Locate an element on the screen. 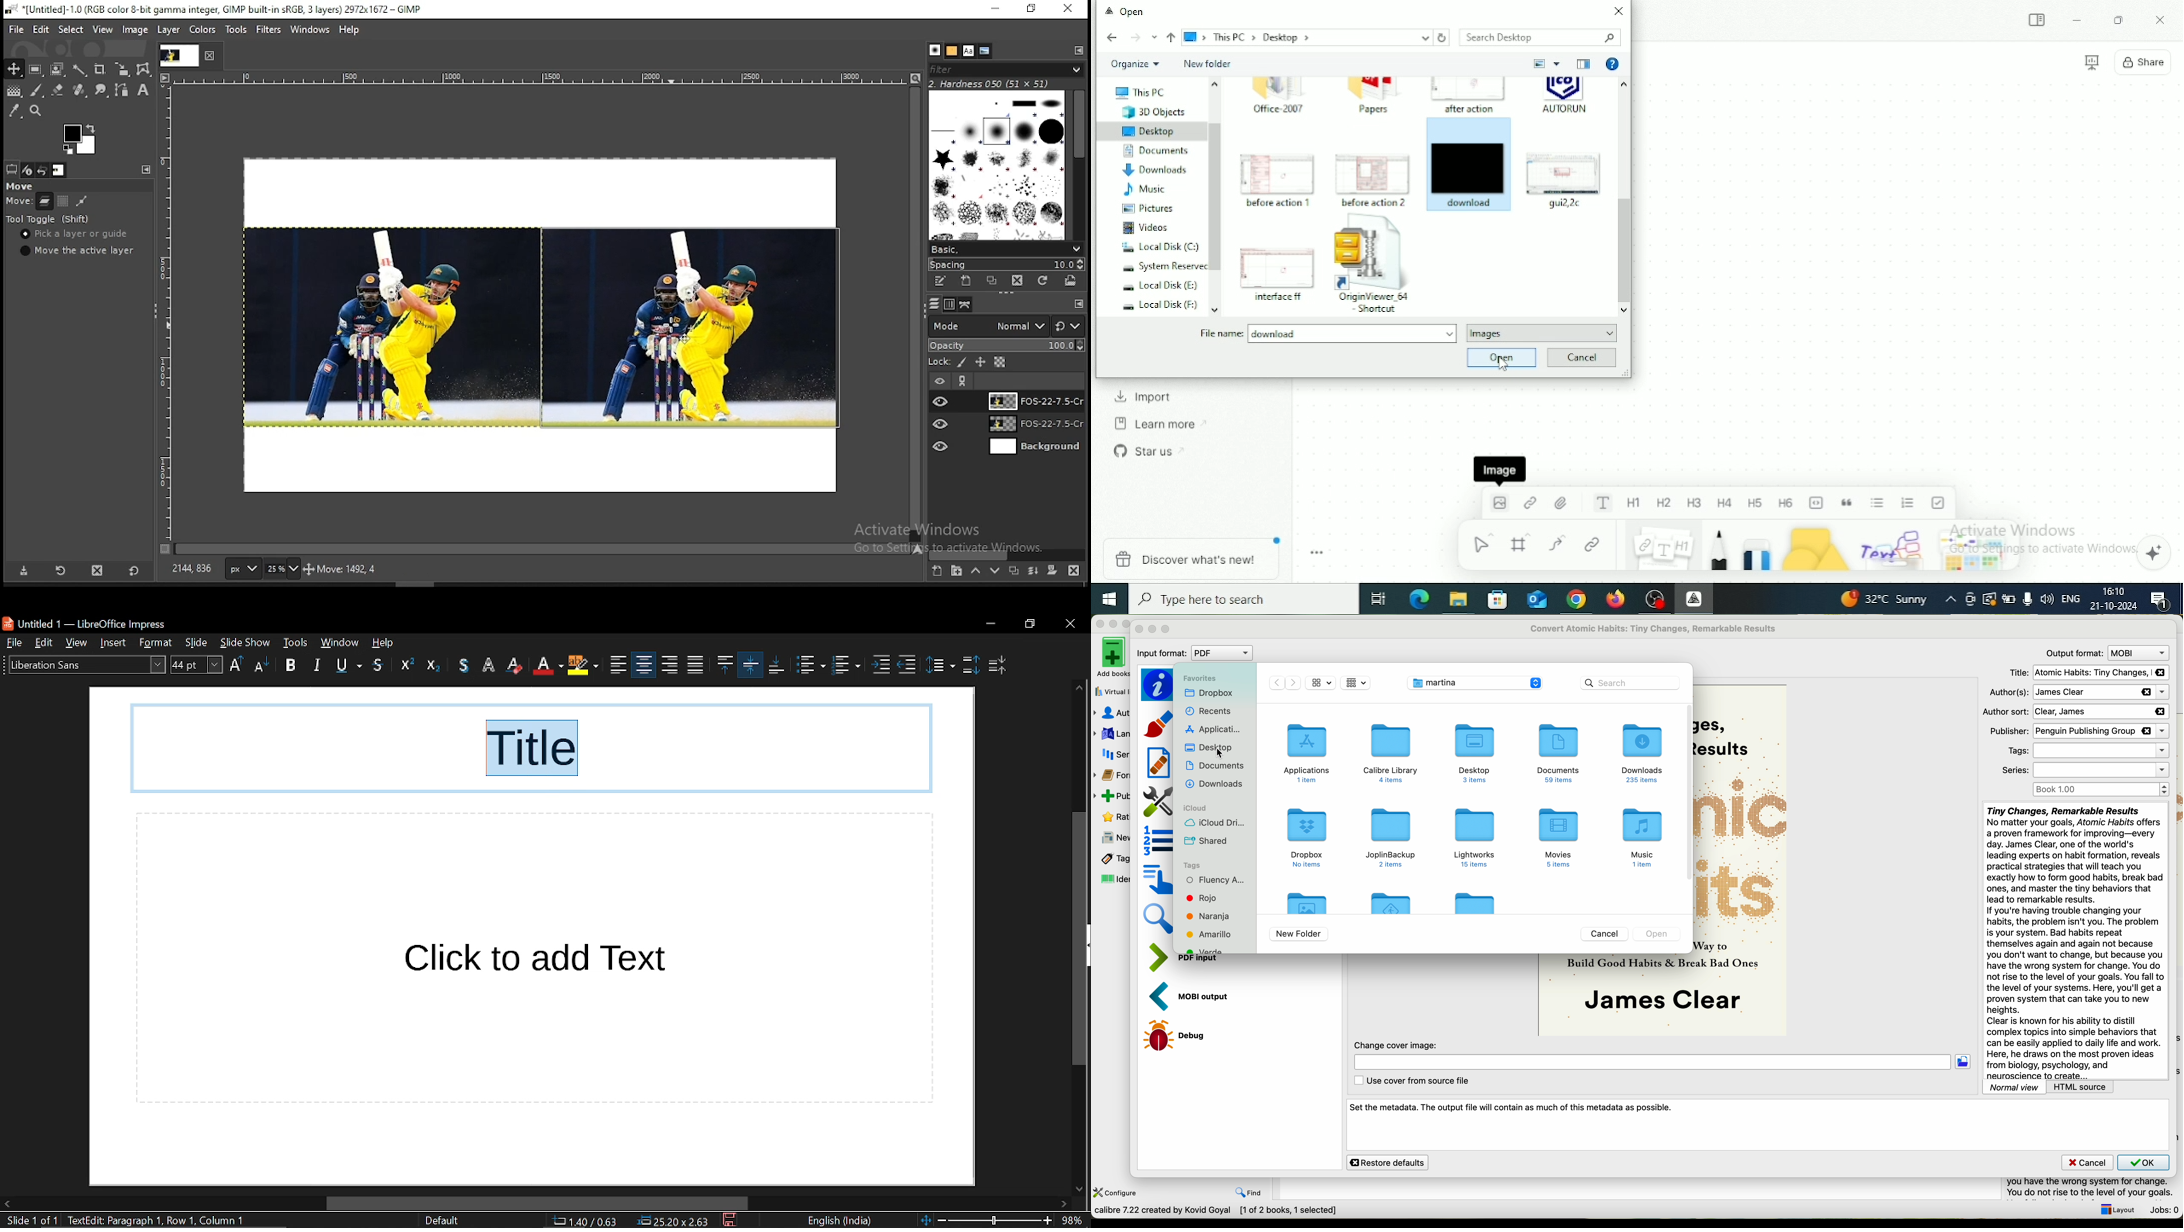 The image size is (2184, 1232). Task View is located at coordinates (1378, 599).